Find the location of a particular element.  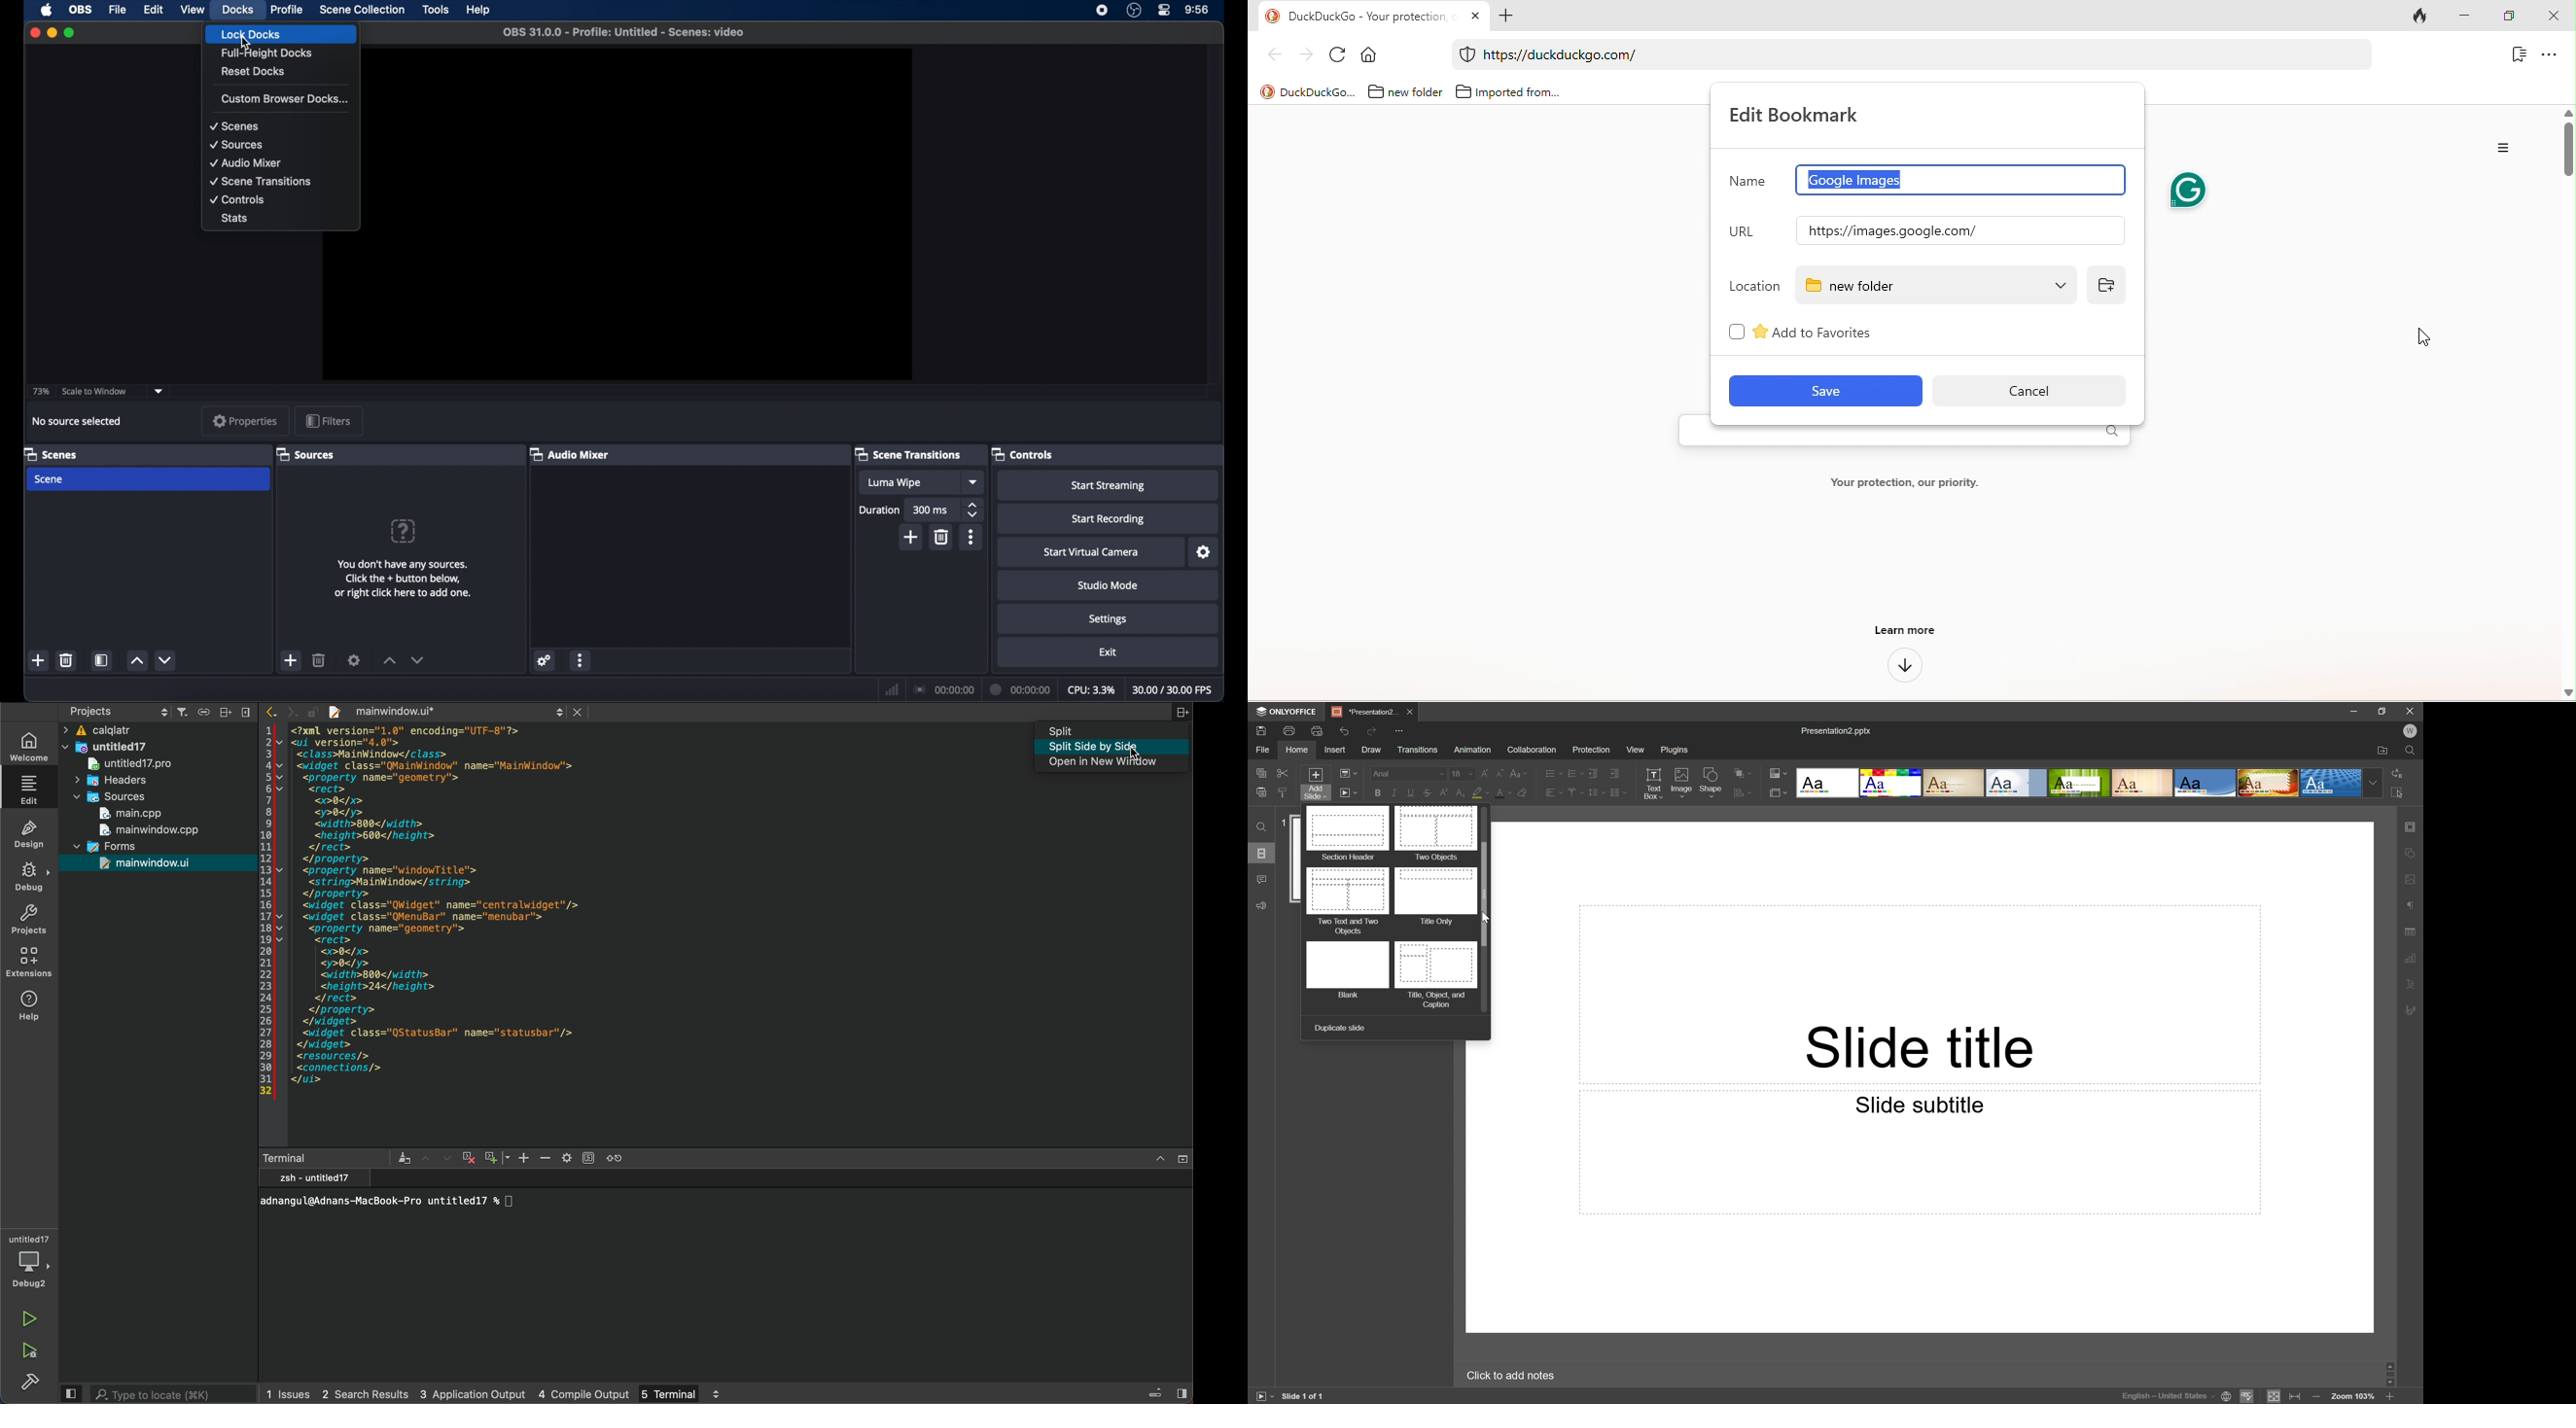

zoom in is located at coordinates (523, 1158).